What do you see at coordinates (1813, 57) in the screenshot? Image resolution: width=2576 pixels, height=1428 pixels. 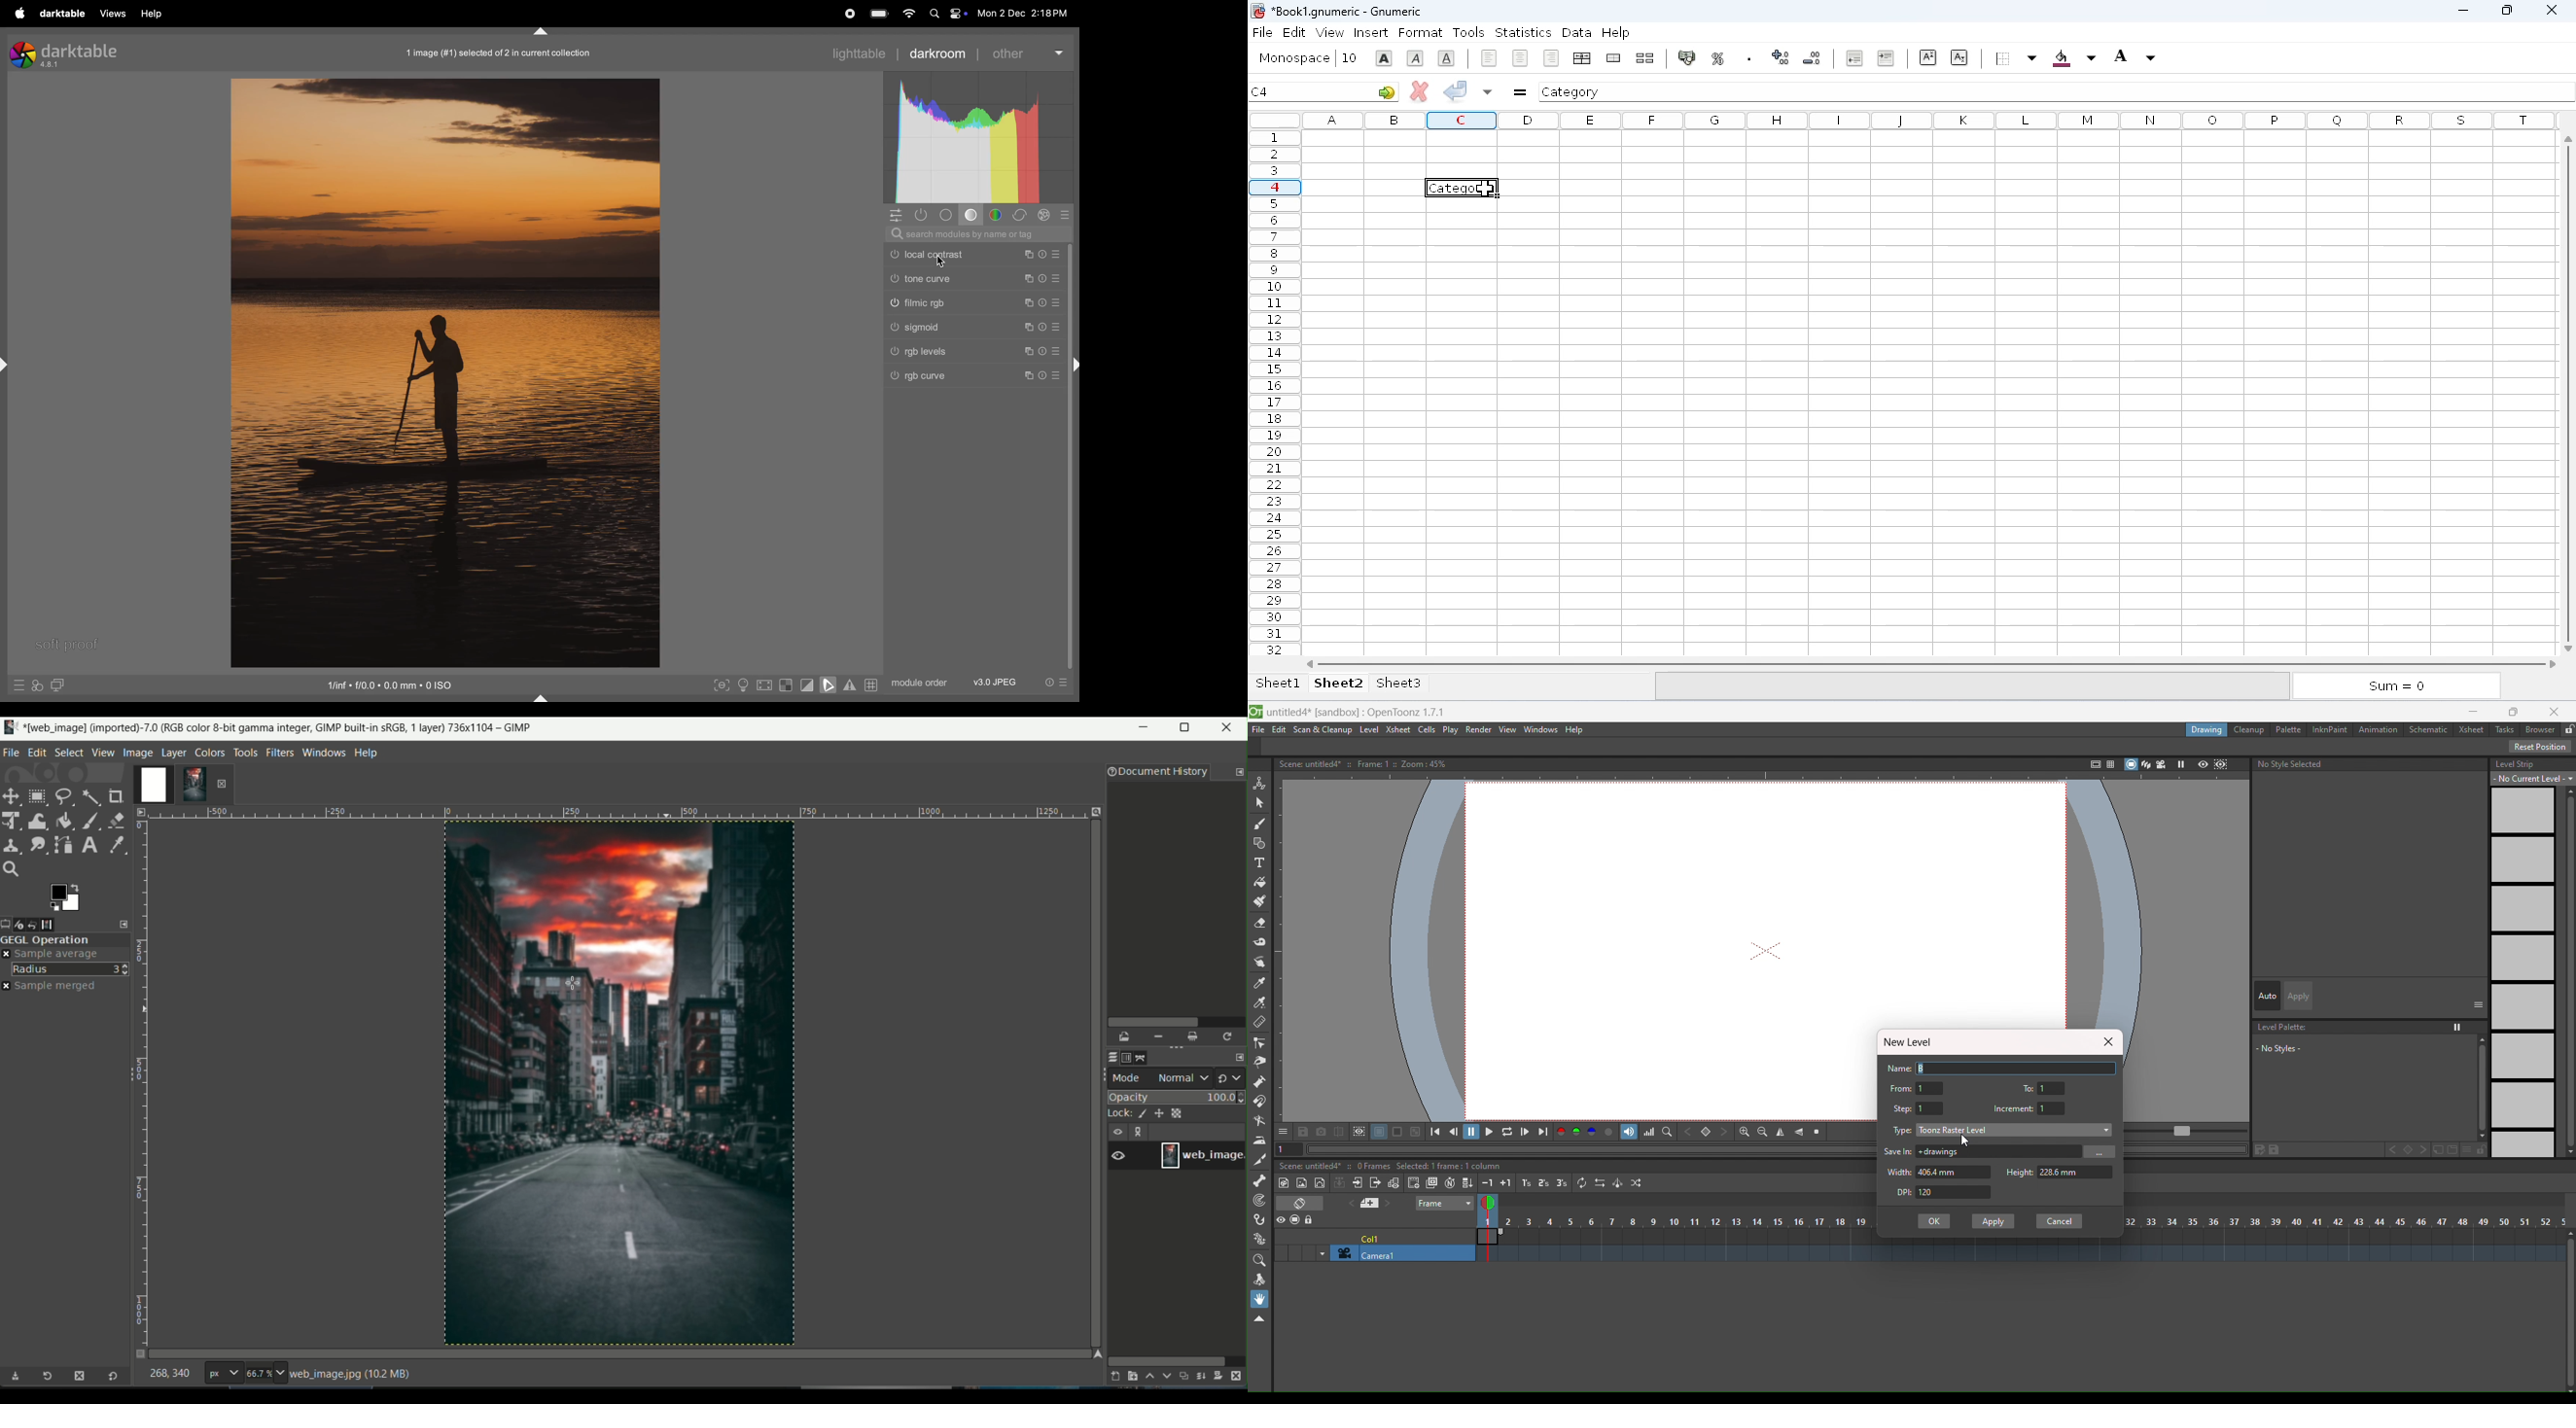 I see `decrease the number of decimals displayed` at bounding box center [1813, 57].